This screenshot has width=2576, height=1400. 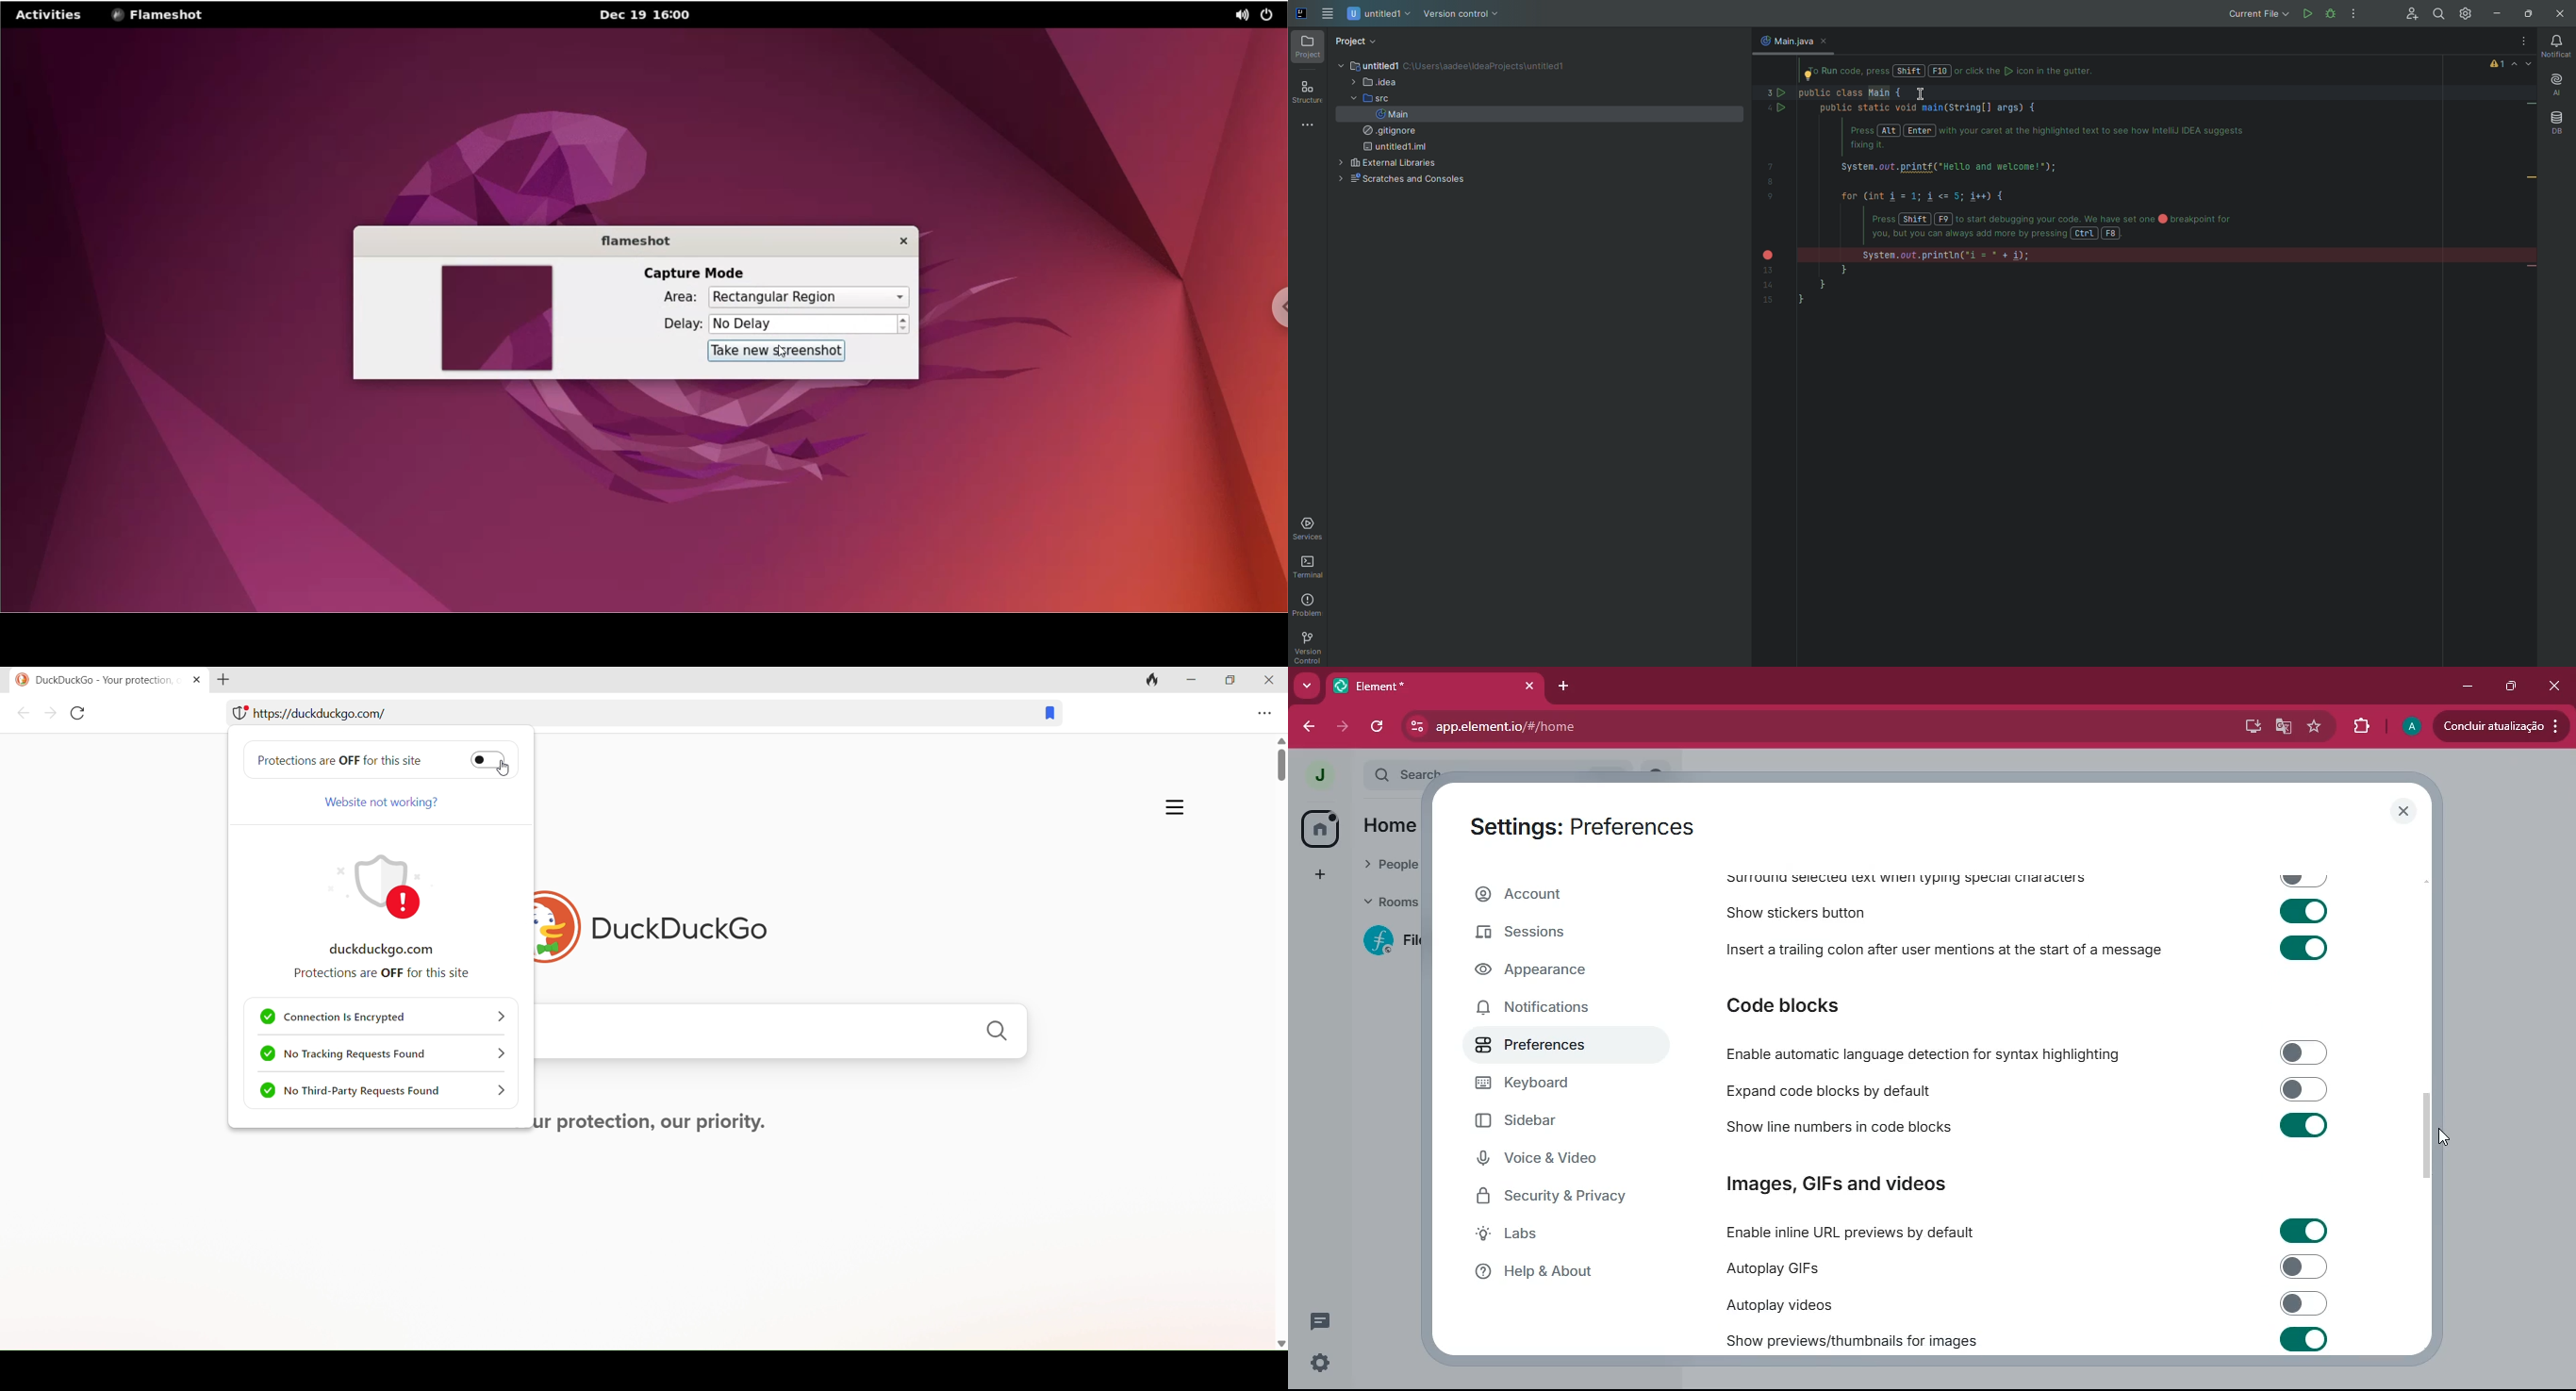 What do you see at coordinates (1564, 687) in the screenshot?
I see `add tab` at bounding box center [1564, 687].